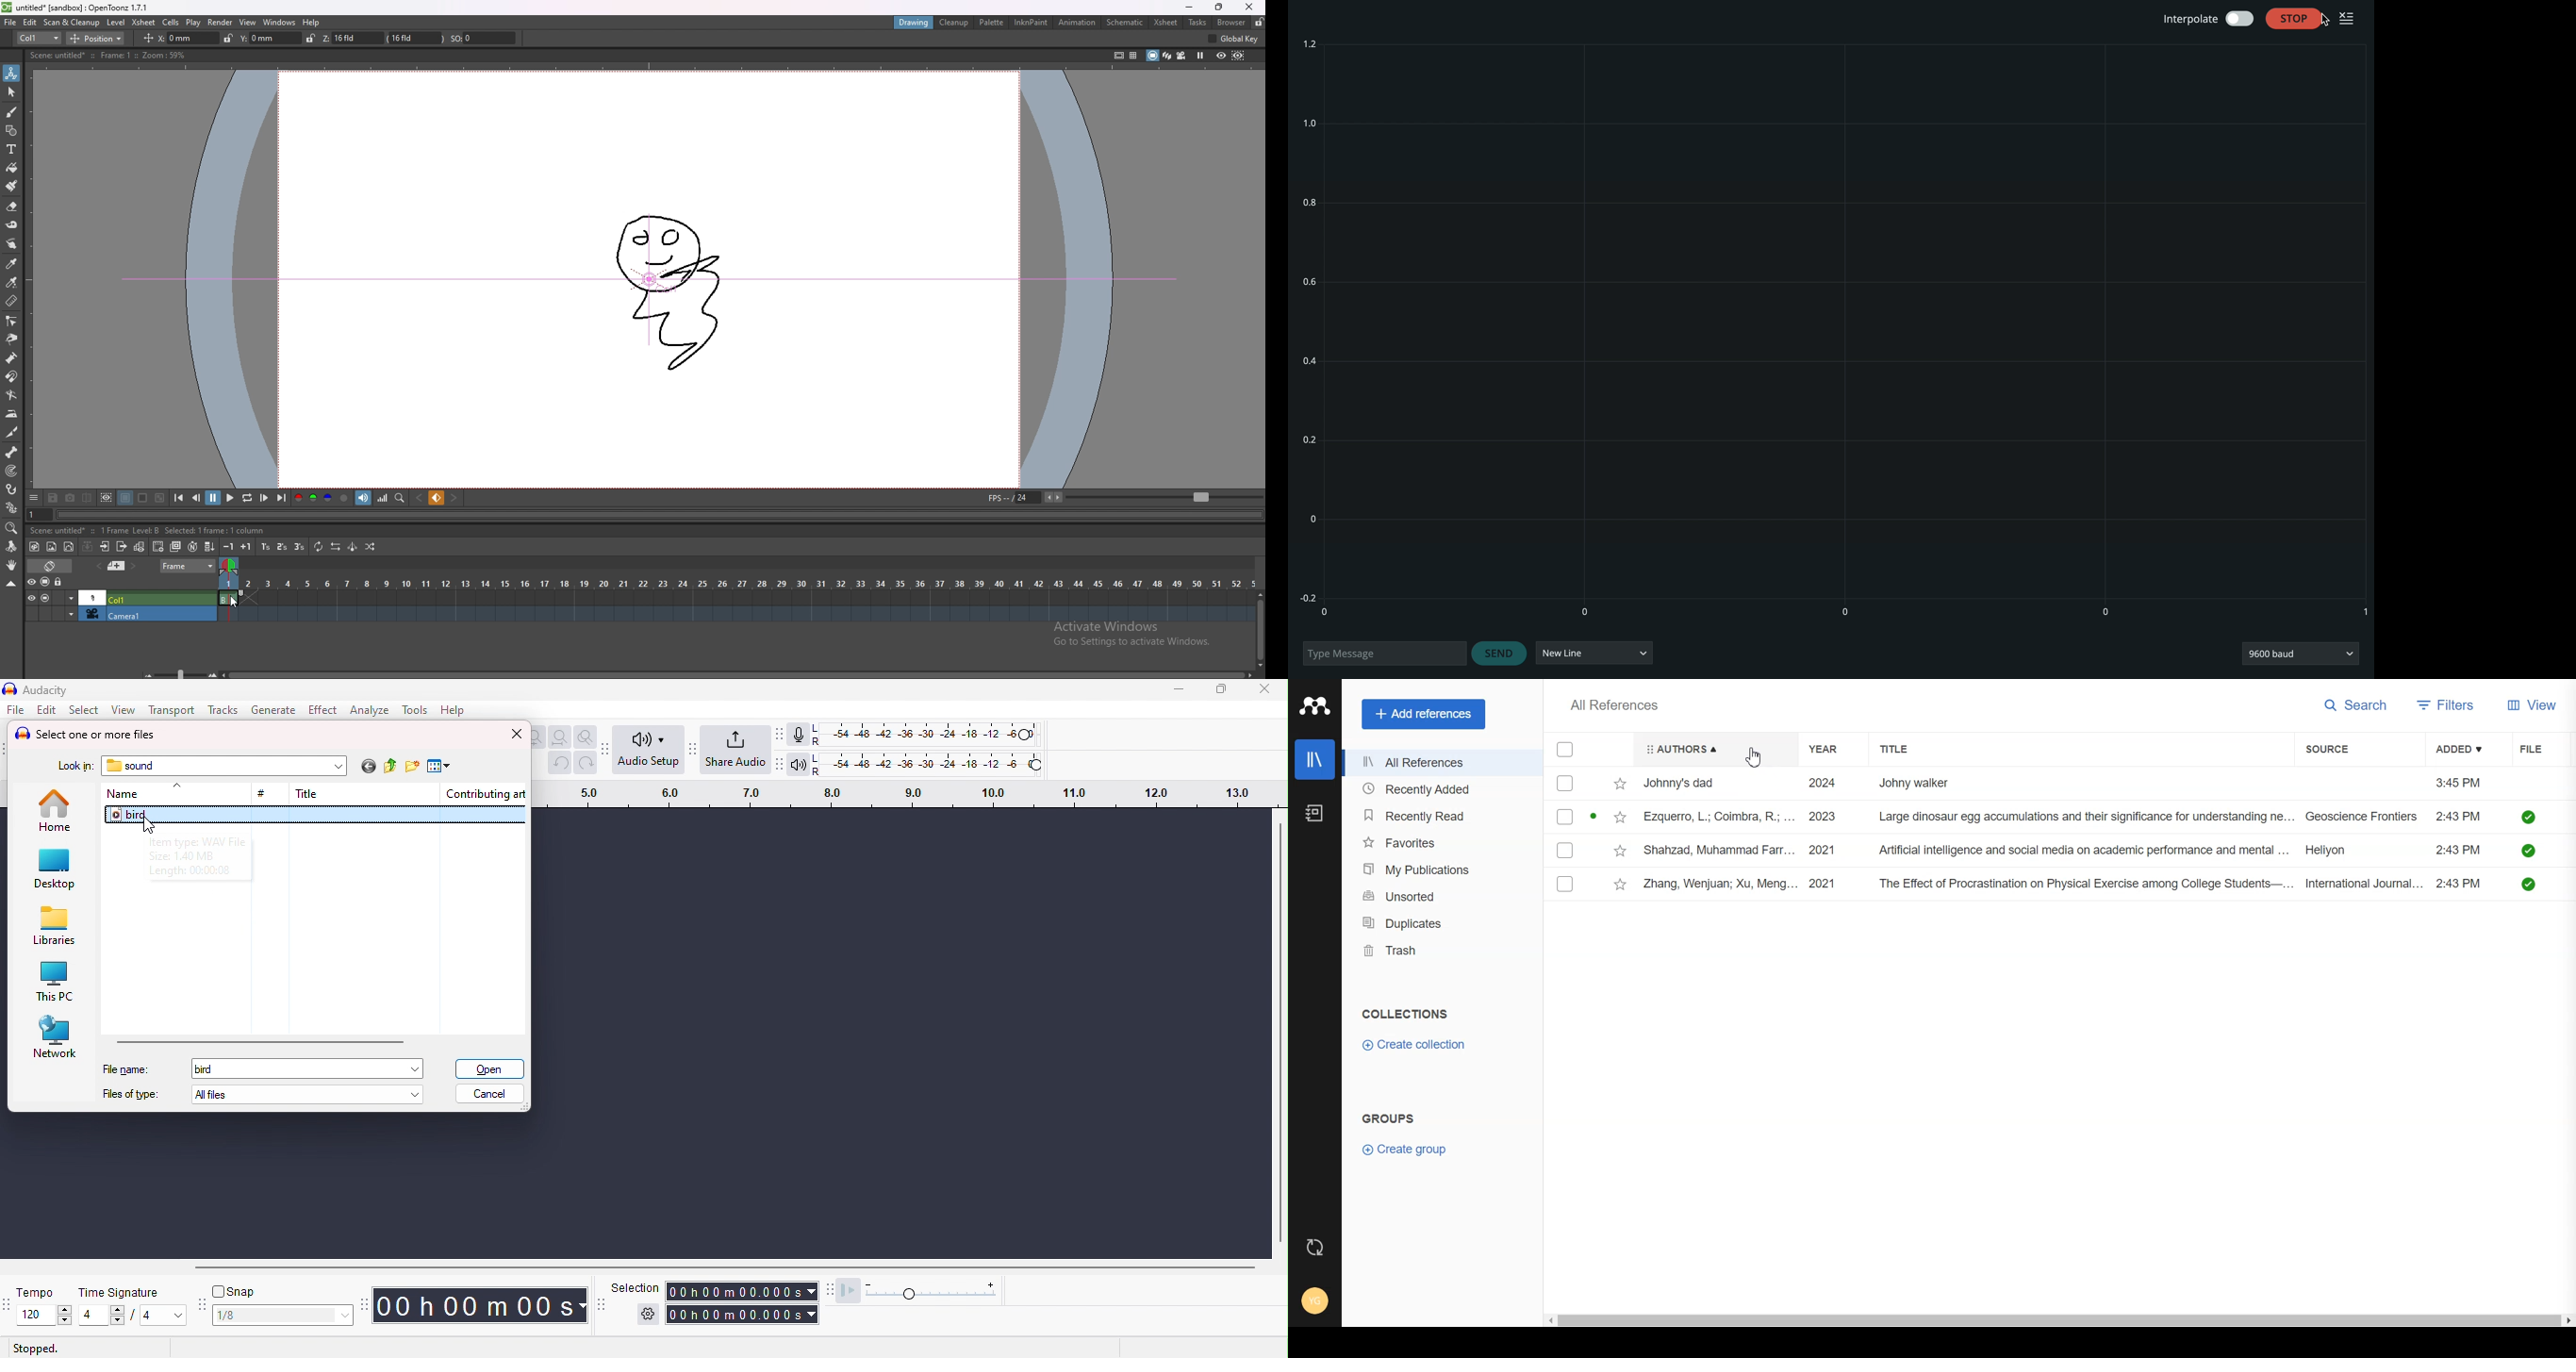 The image size is (2576, 1372). What do you see at coordinates (1609, 704) in the screenshot?
I see `All Reference` at bounding box center [1609, 704].